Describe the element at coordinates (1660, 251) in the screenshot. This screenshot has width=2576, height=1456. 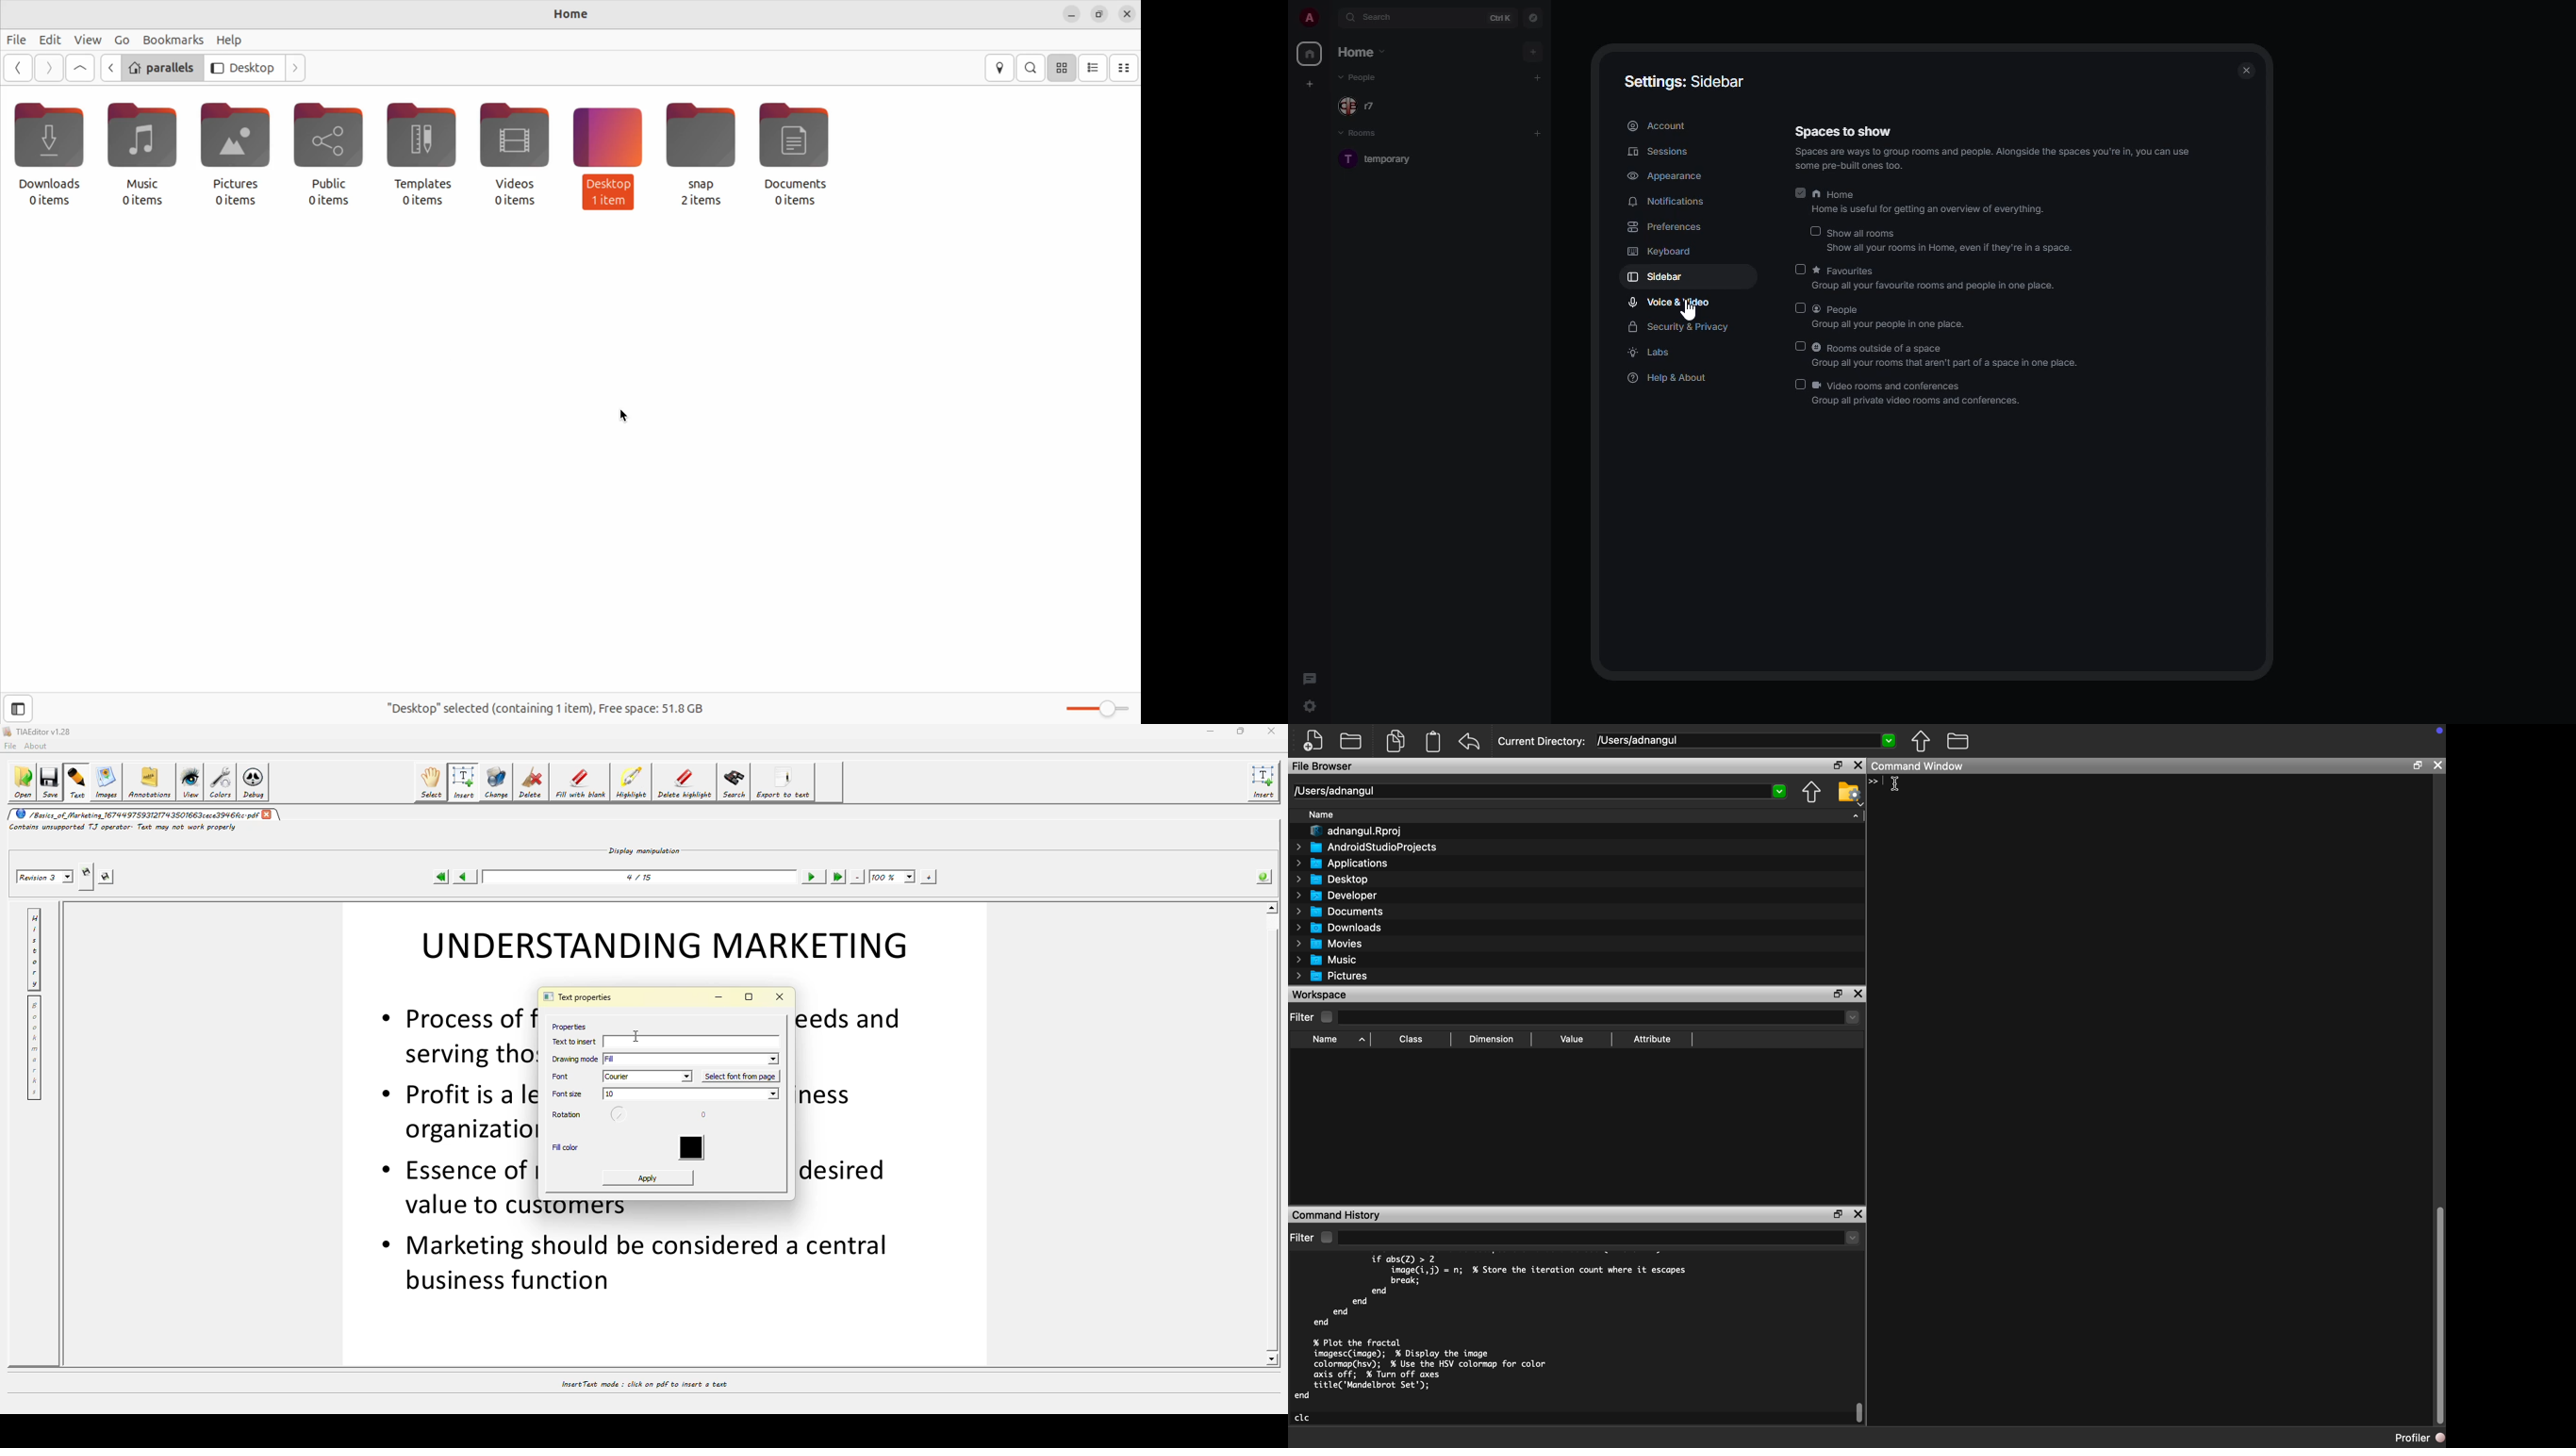
I see `keyboard` at that location.